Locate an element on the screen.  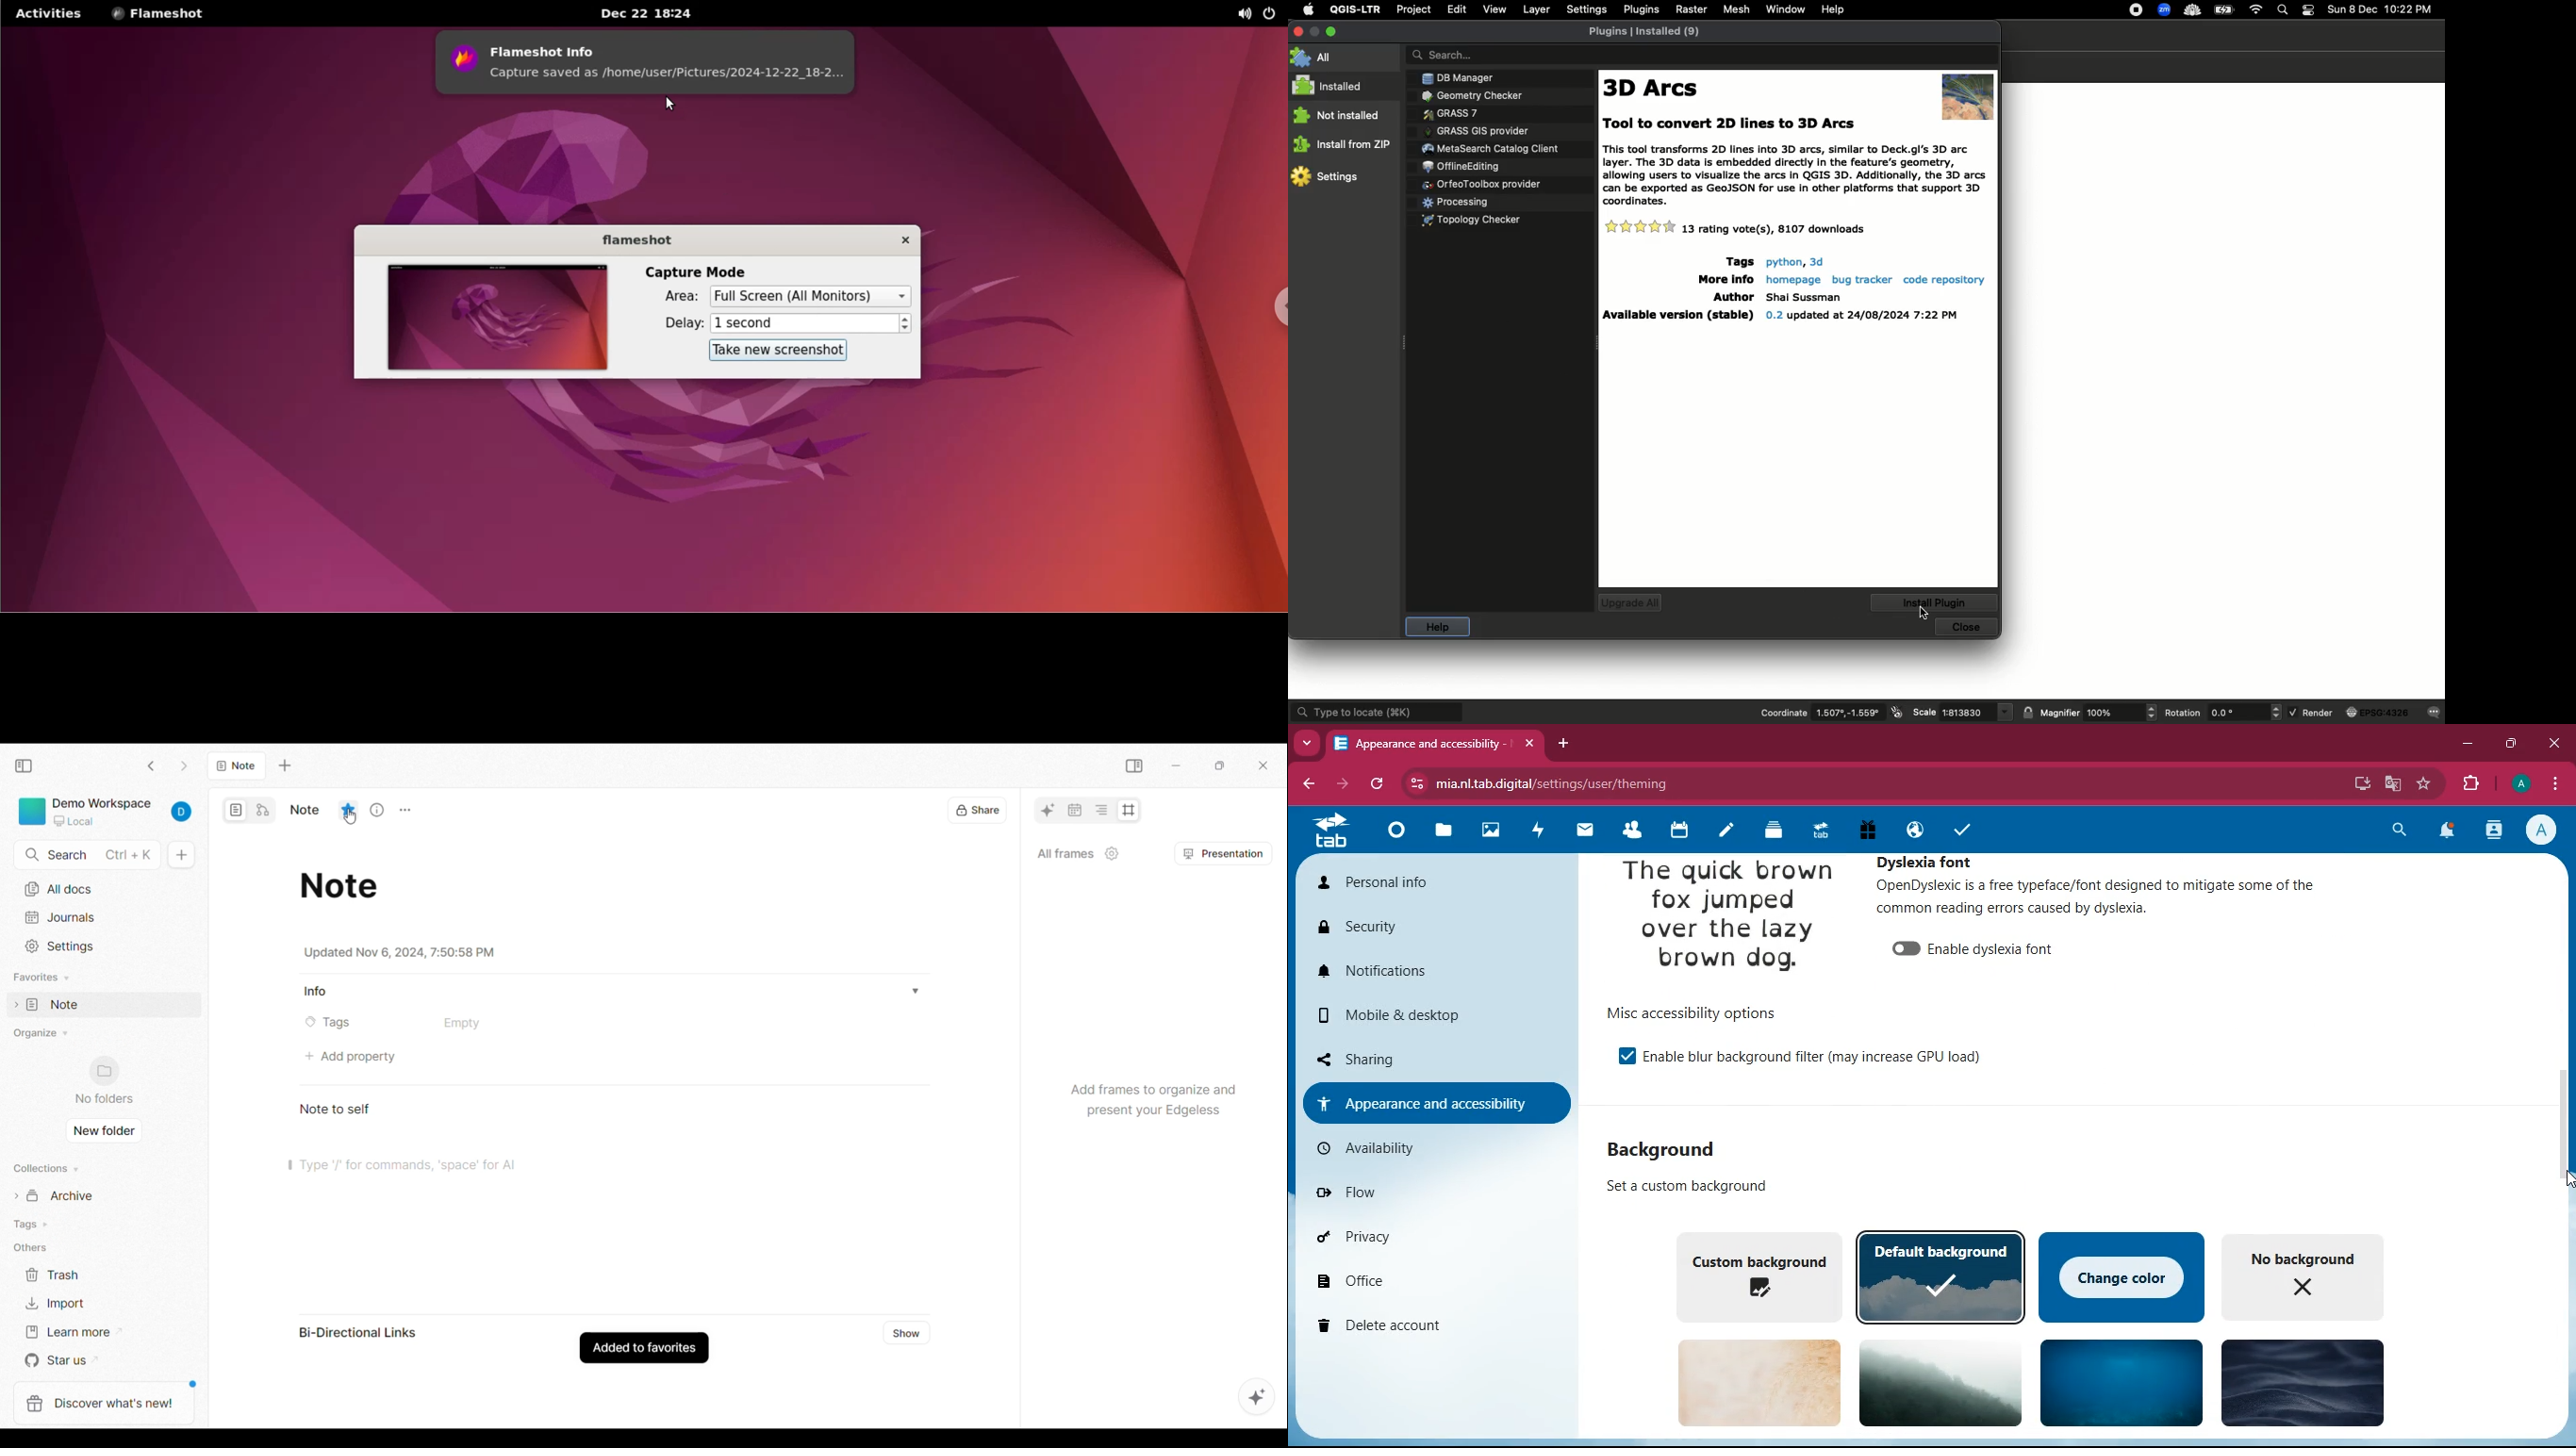
OpenDyslexic is a free typeface/font designed to mitigate some of the  common reading errors caused by dyslexia. is located at coordinates (2093, 898).